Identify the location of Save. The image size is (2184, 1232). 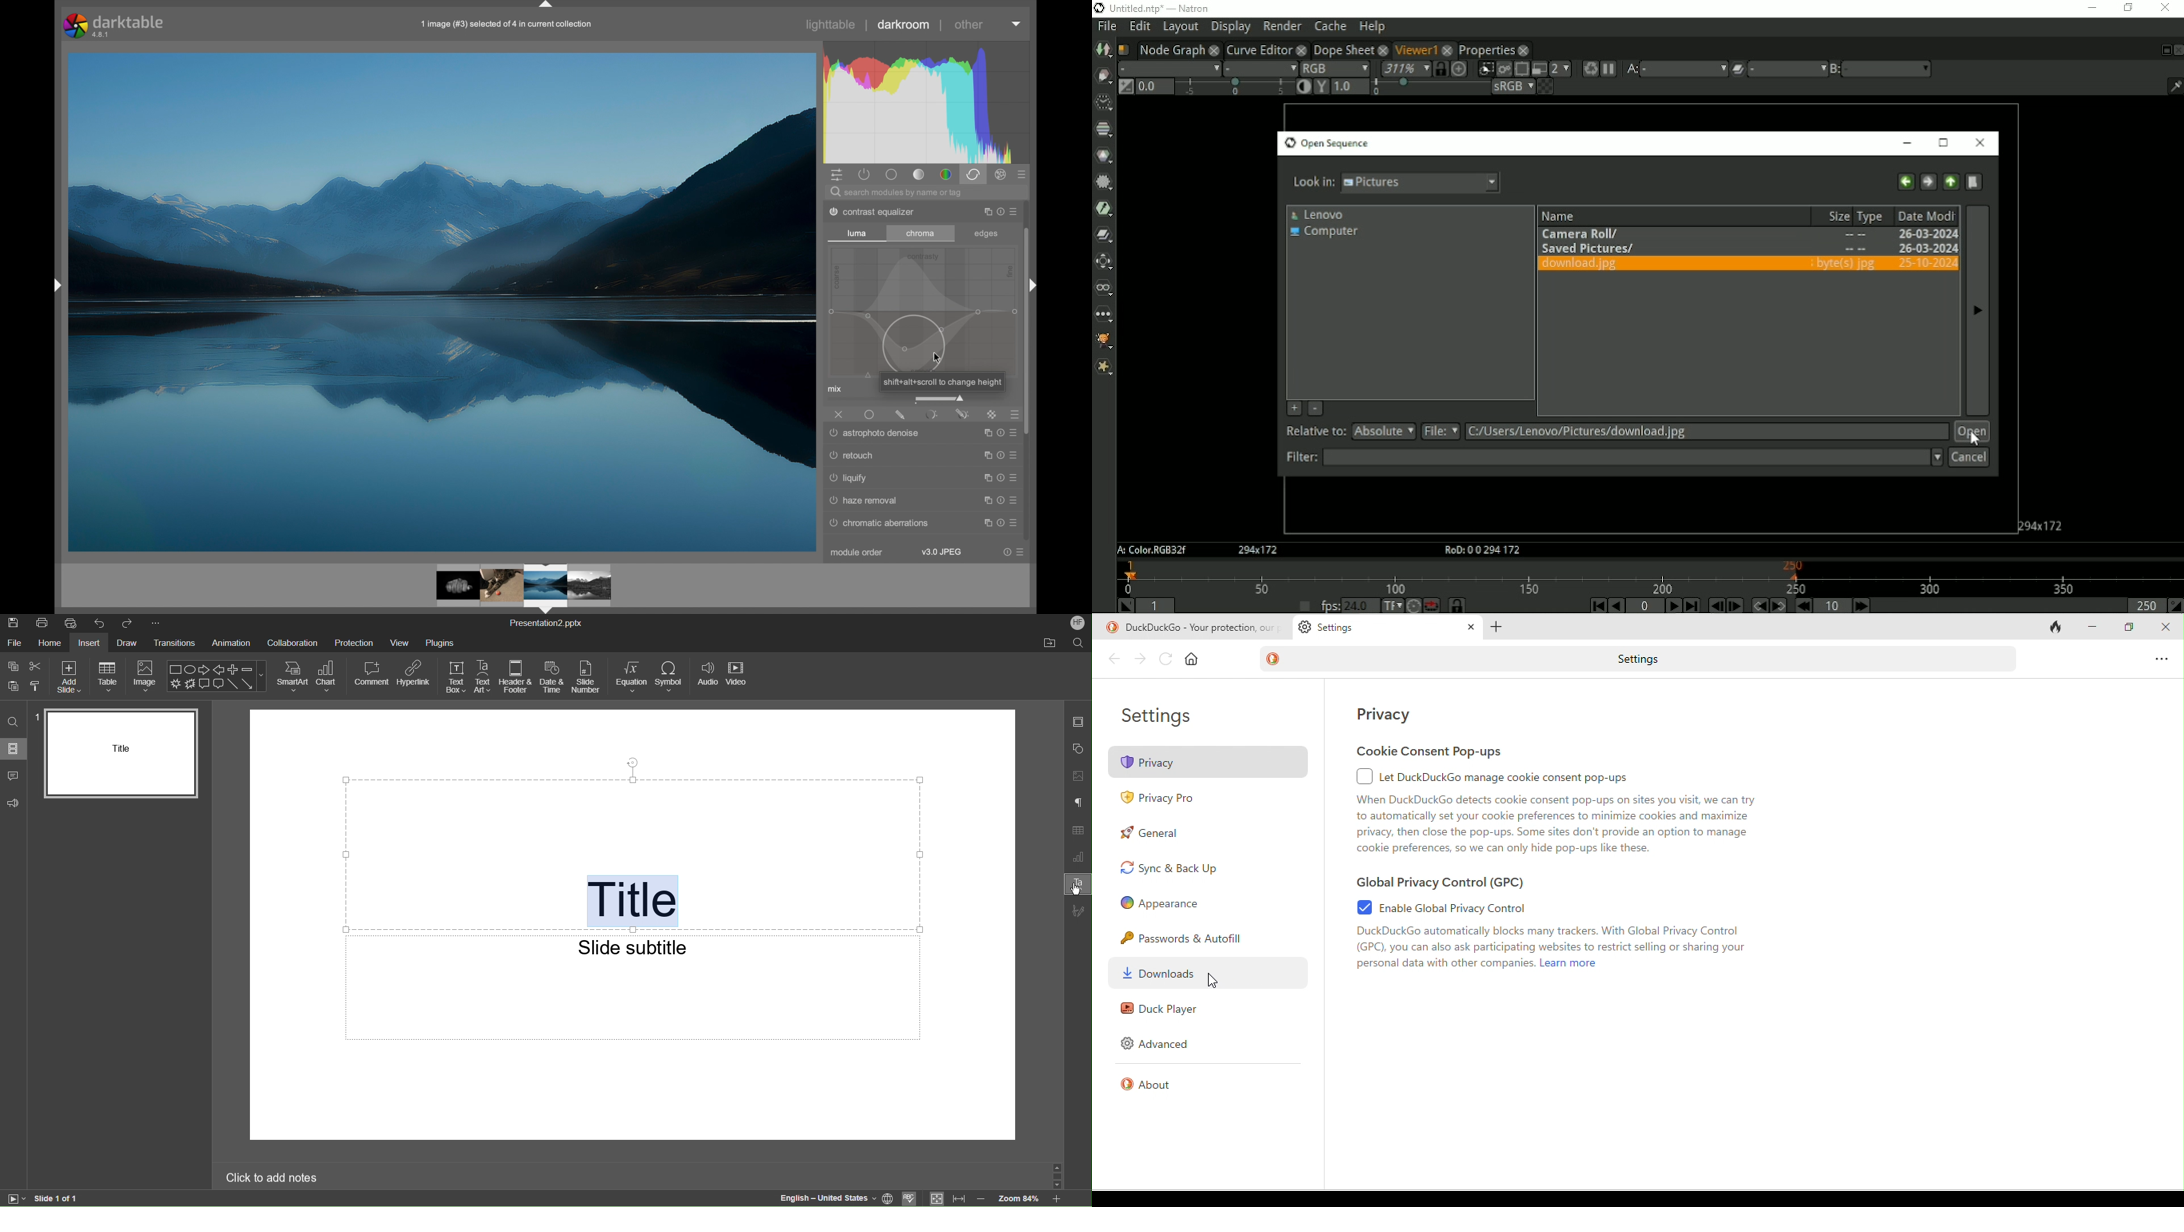
(14, 623).